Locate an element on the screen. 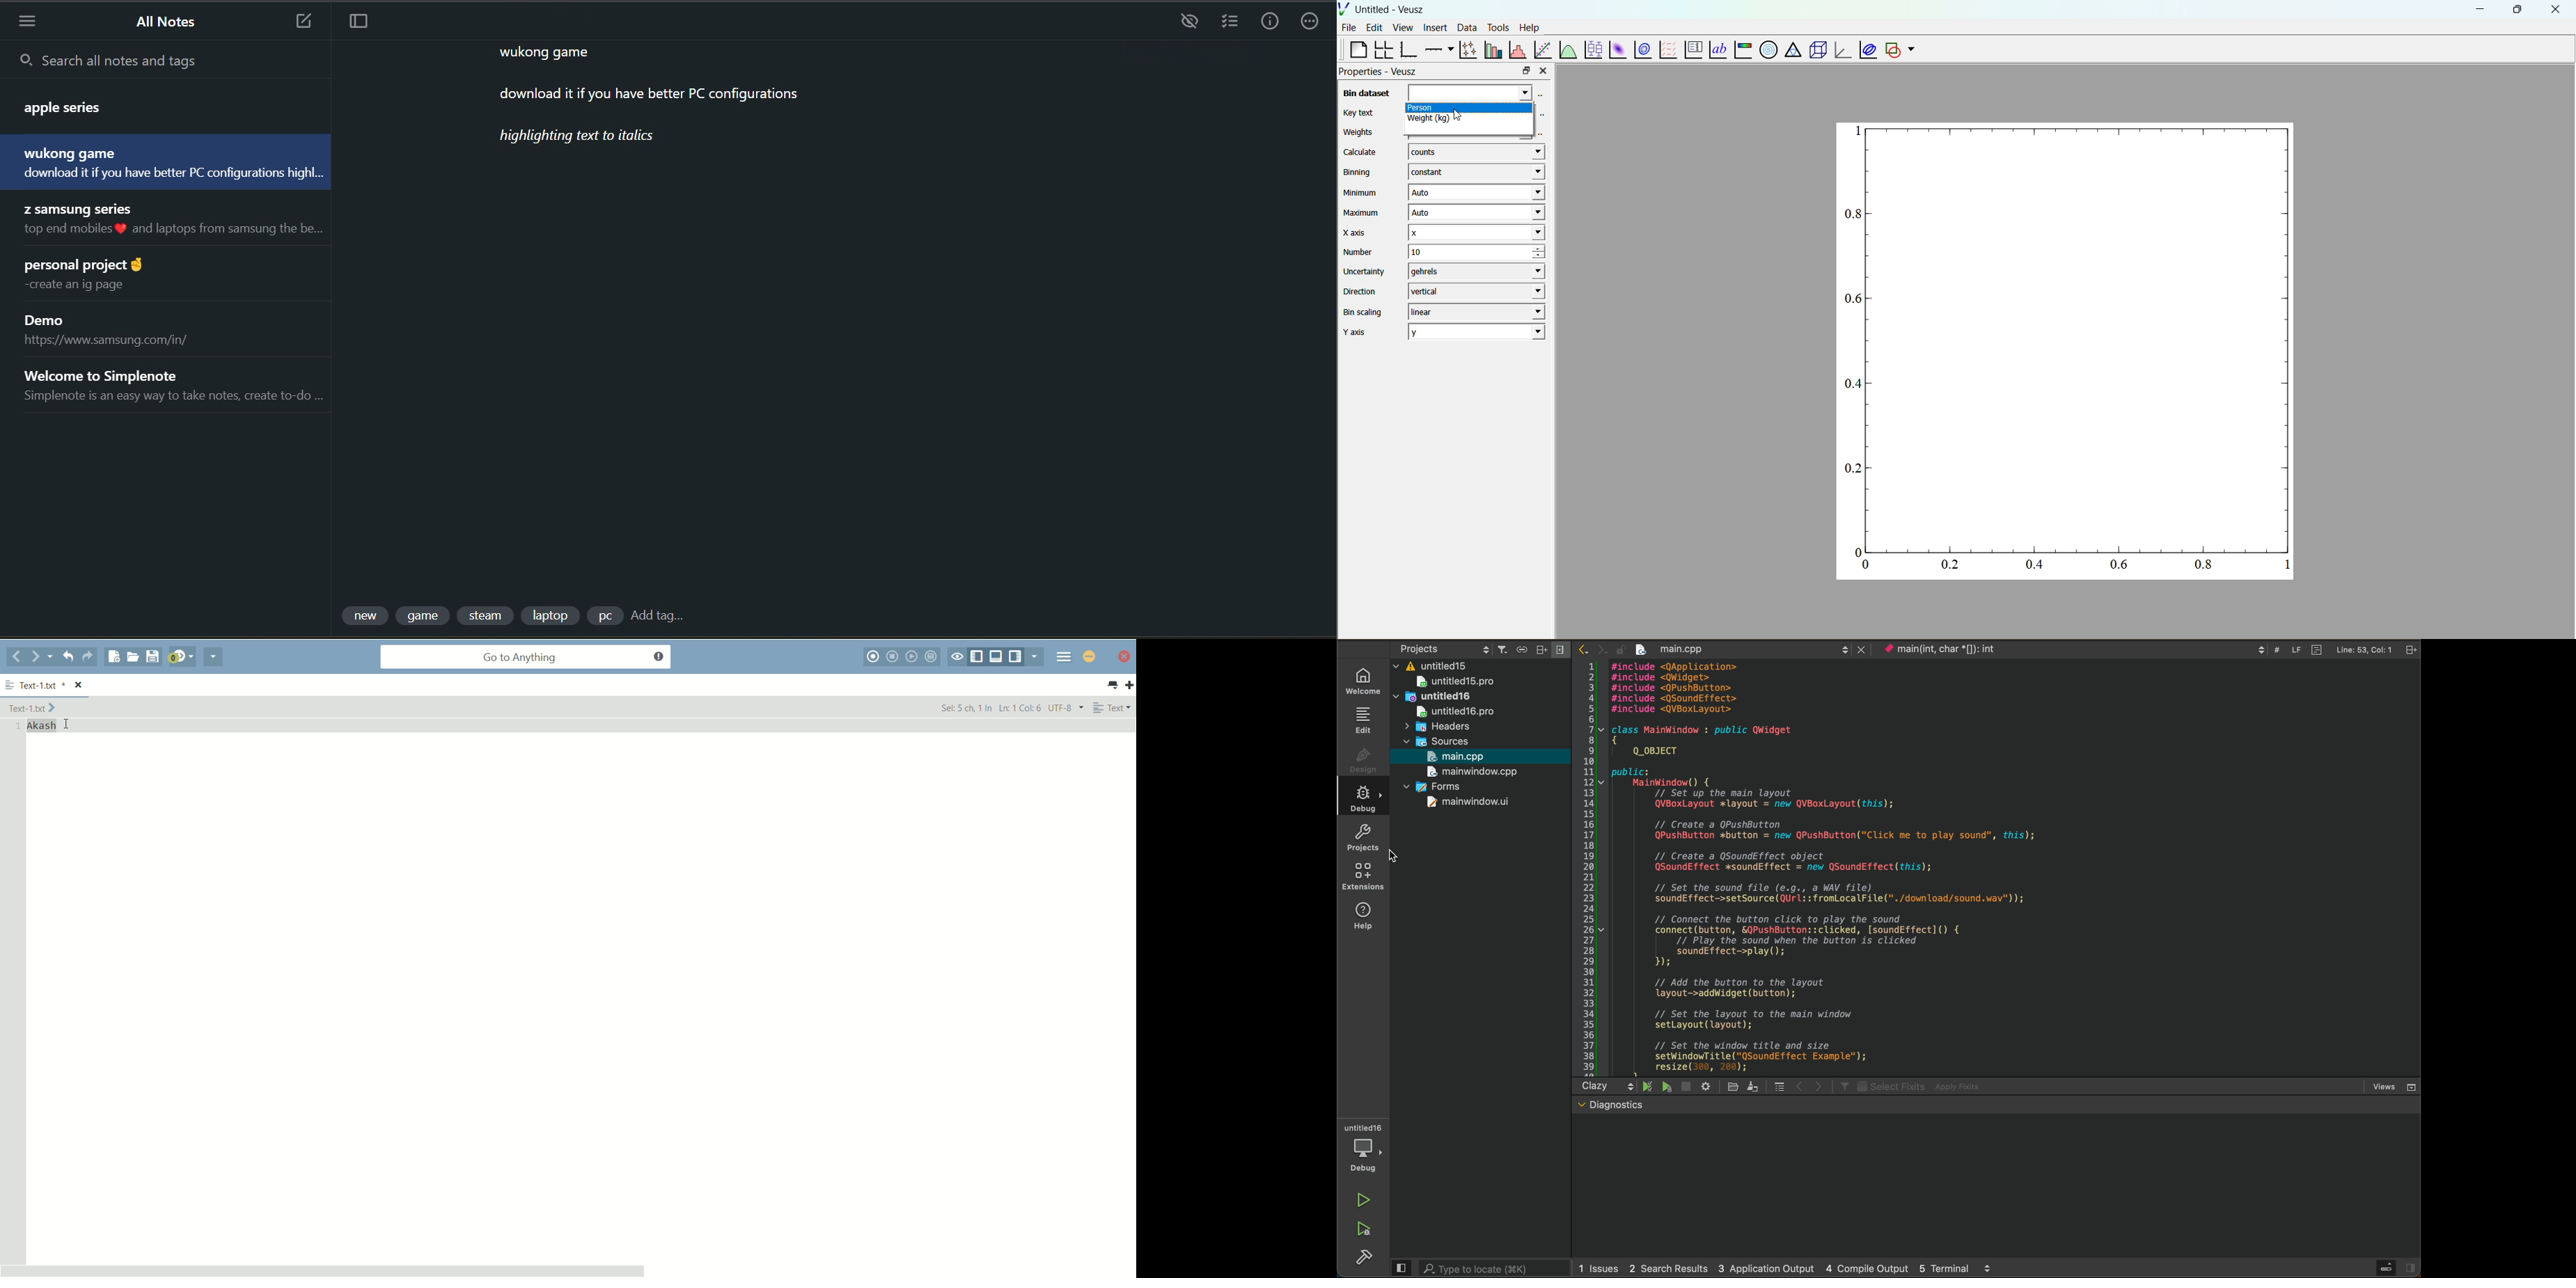 This screenshot has height=1288, width=2576. note title and preview is located at coordinates (153, 104).